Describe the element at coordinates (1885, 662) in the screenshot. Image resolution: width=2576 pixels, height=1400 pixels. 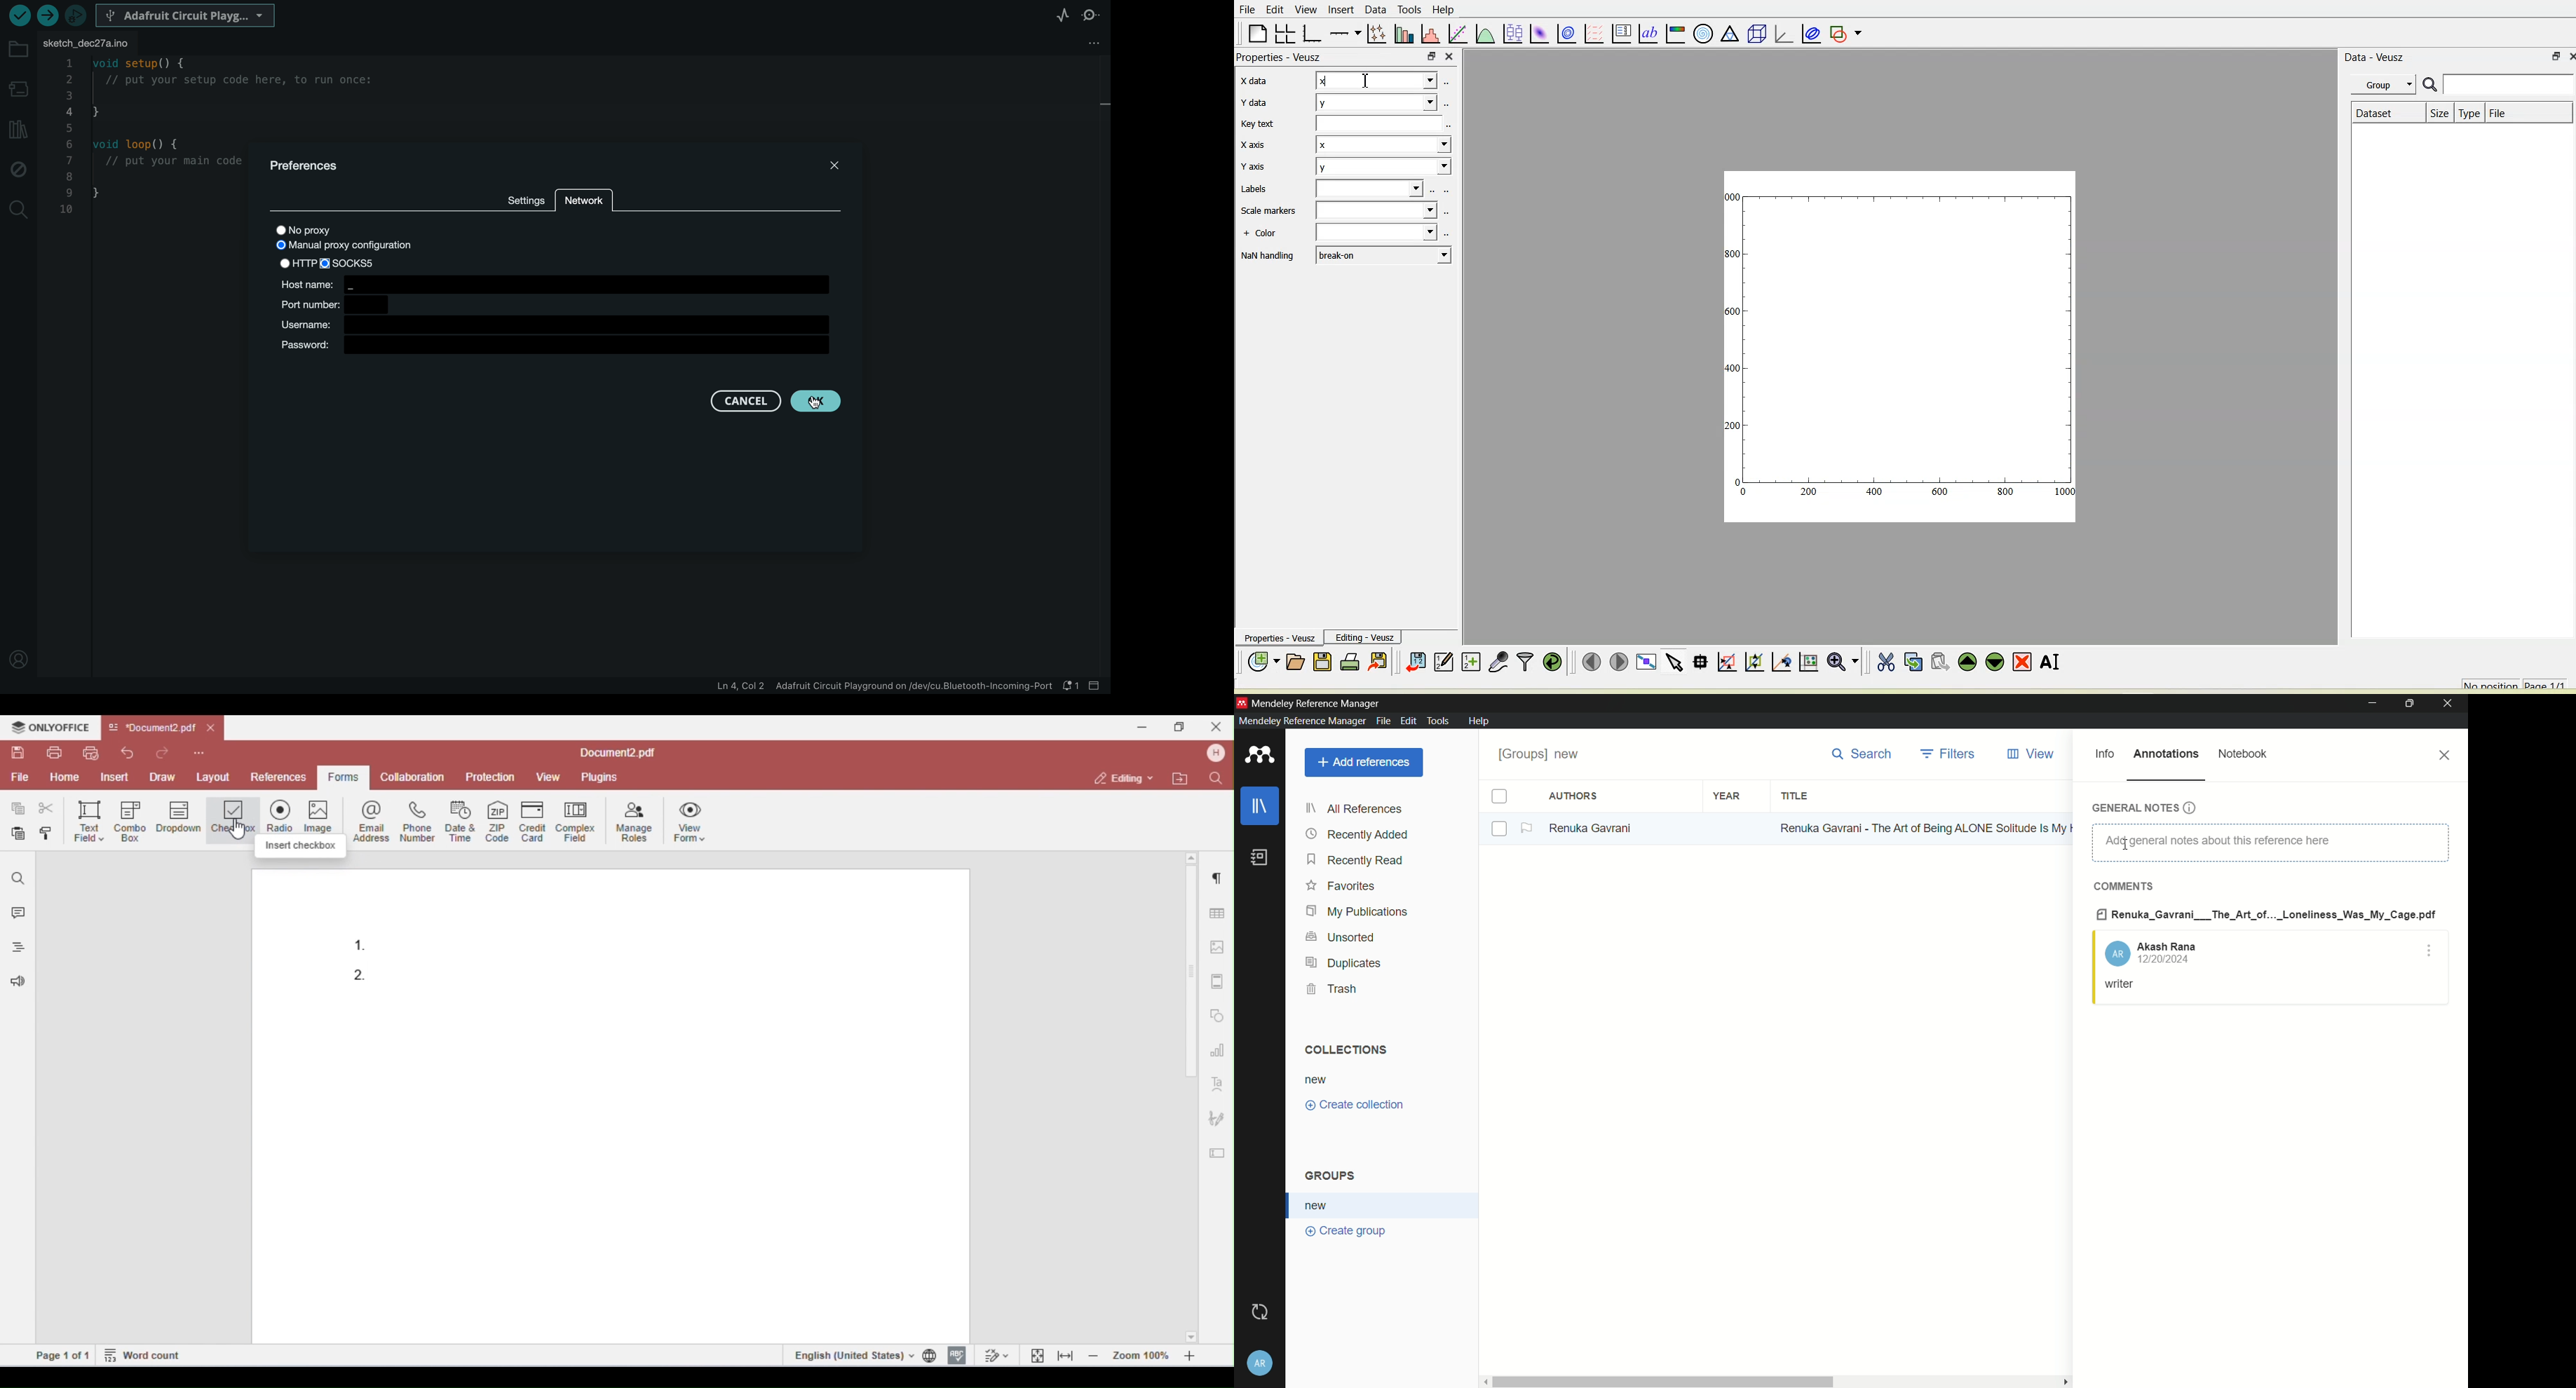
I see `Cut the selected widget` at that location.